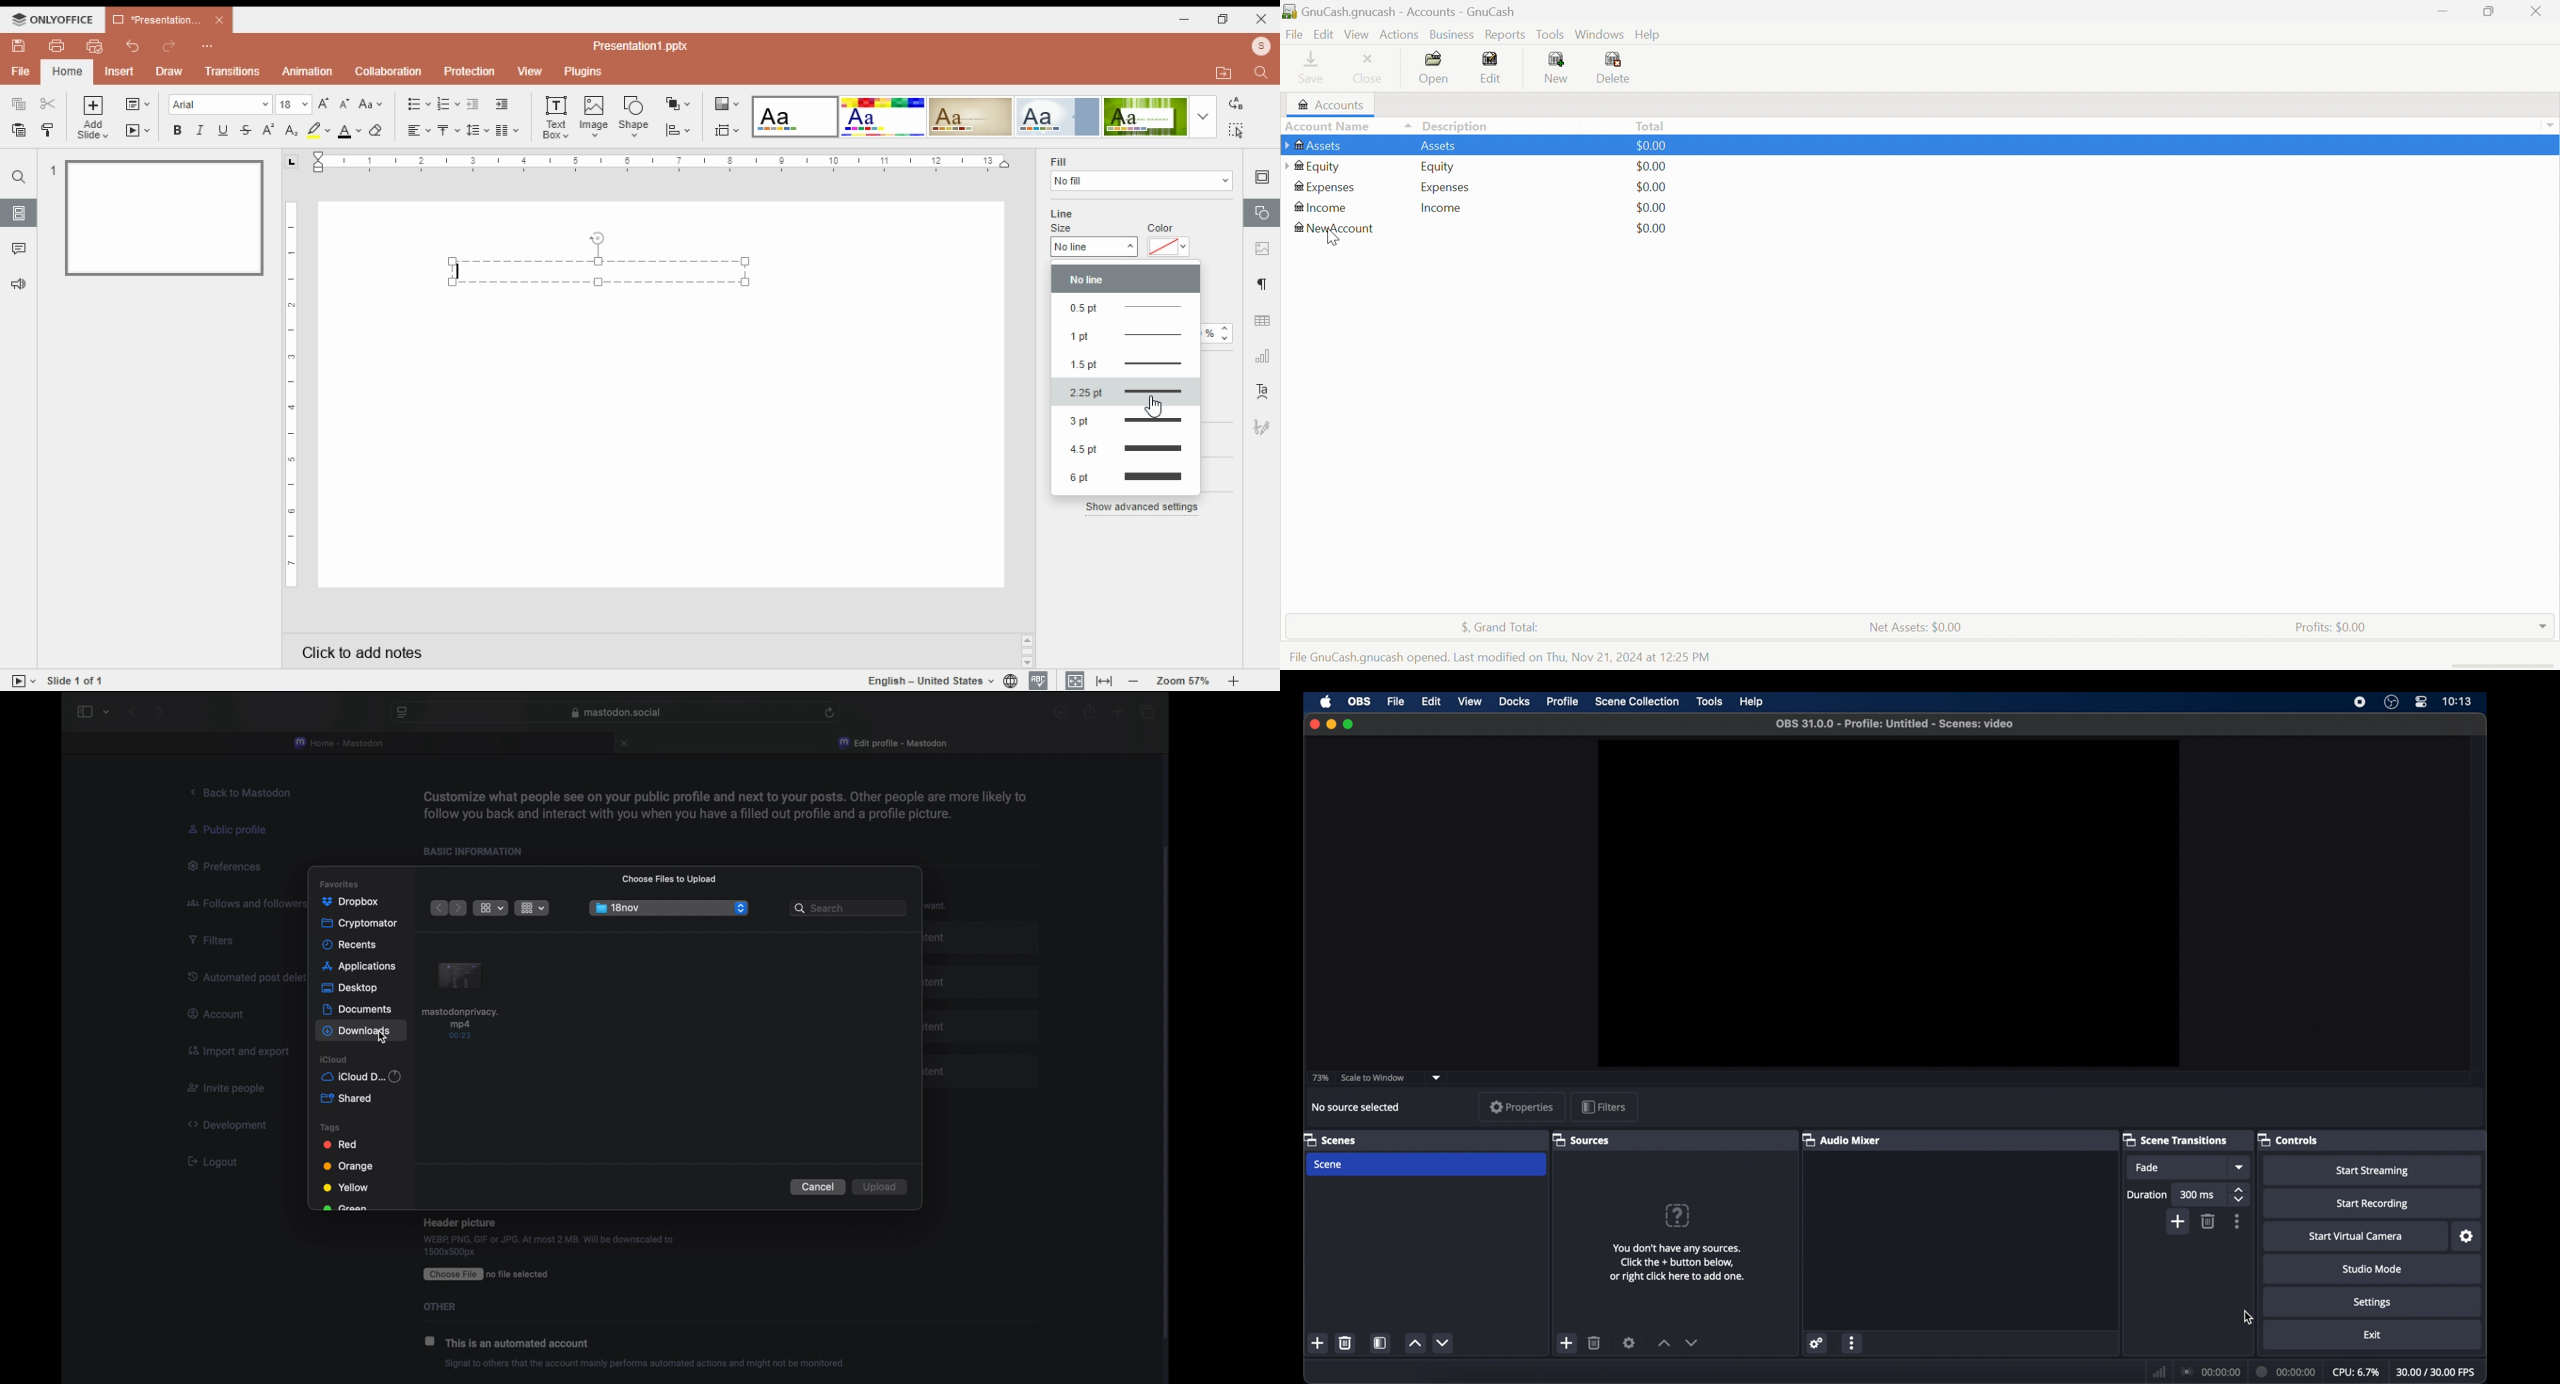  What do you see at coordinates (1260, 18) in the screenshot?
I see `close window` at bounding box center [1260, 18].